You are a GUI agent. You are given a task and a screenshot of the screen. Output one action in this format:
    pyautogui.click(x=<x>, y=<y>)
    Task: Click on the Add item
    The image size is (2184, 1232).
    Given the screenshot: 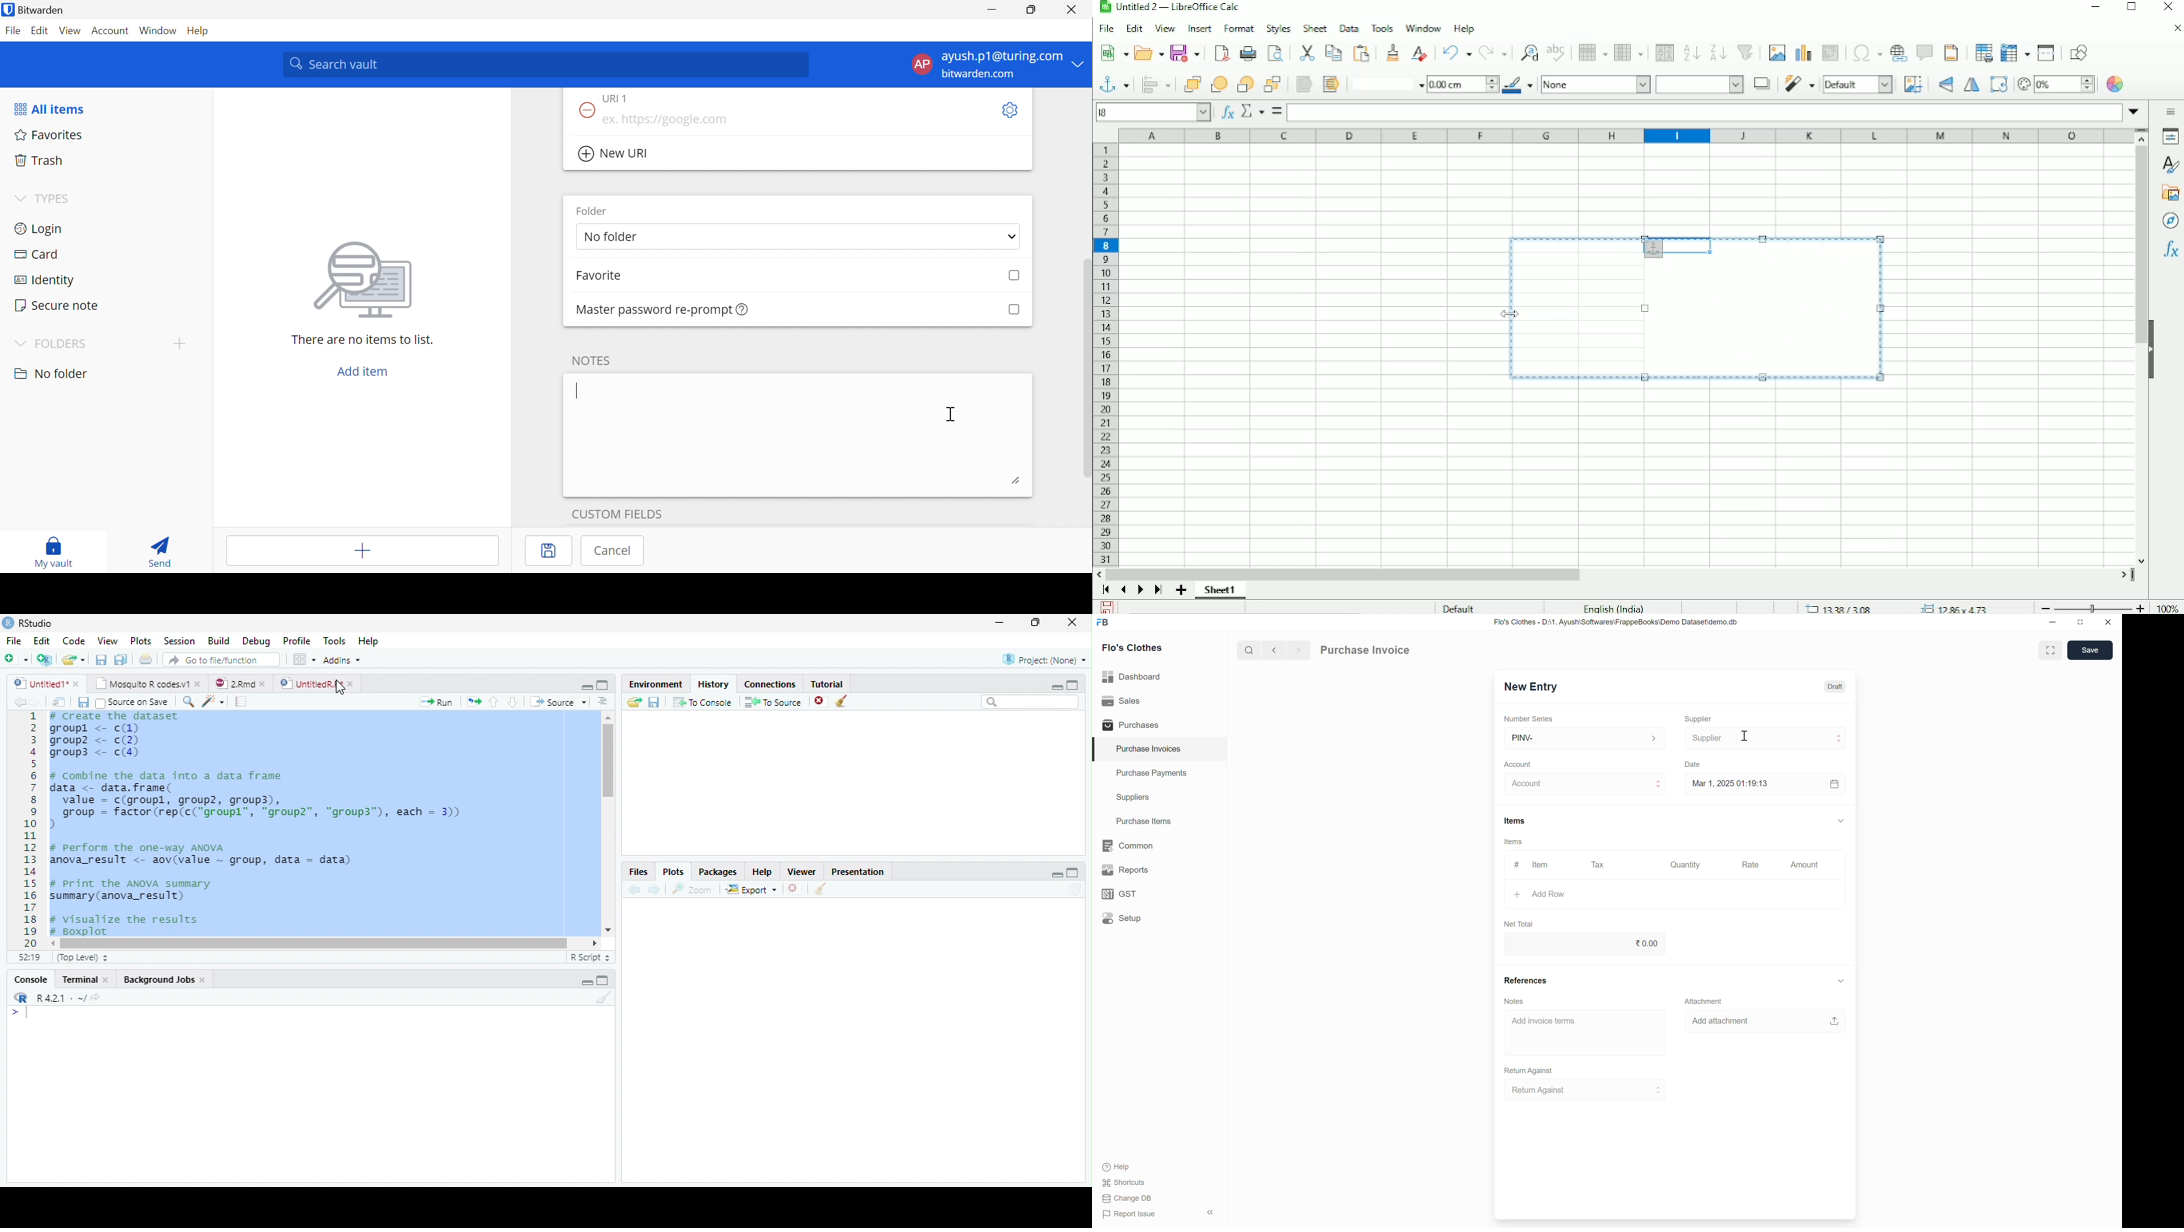 What is the action you would take?
    pyautogui.click(x=363, y=552)
    